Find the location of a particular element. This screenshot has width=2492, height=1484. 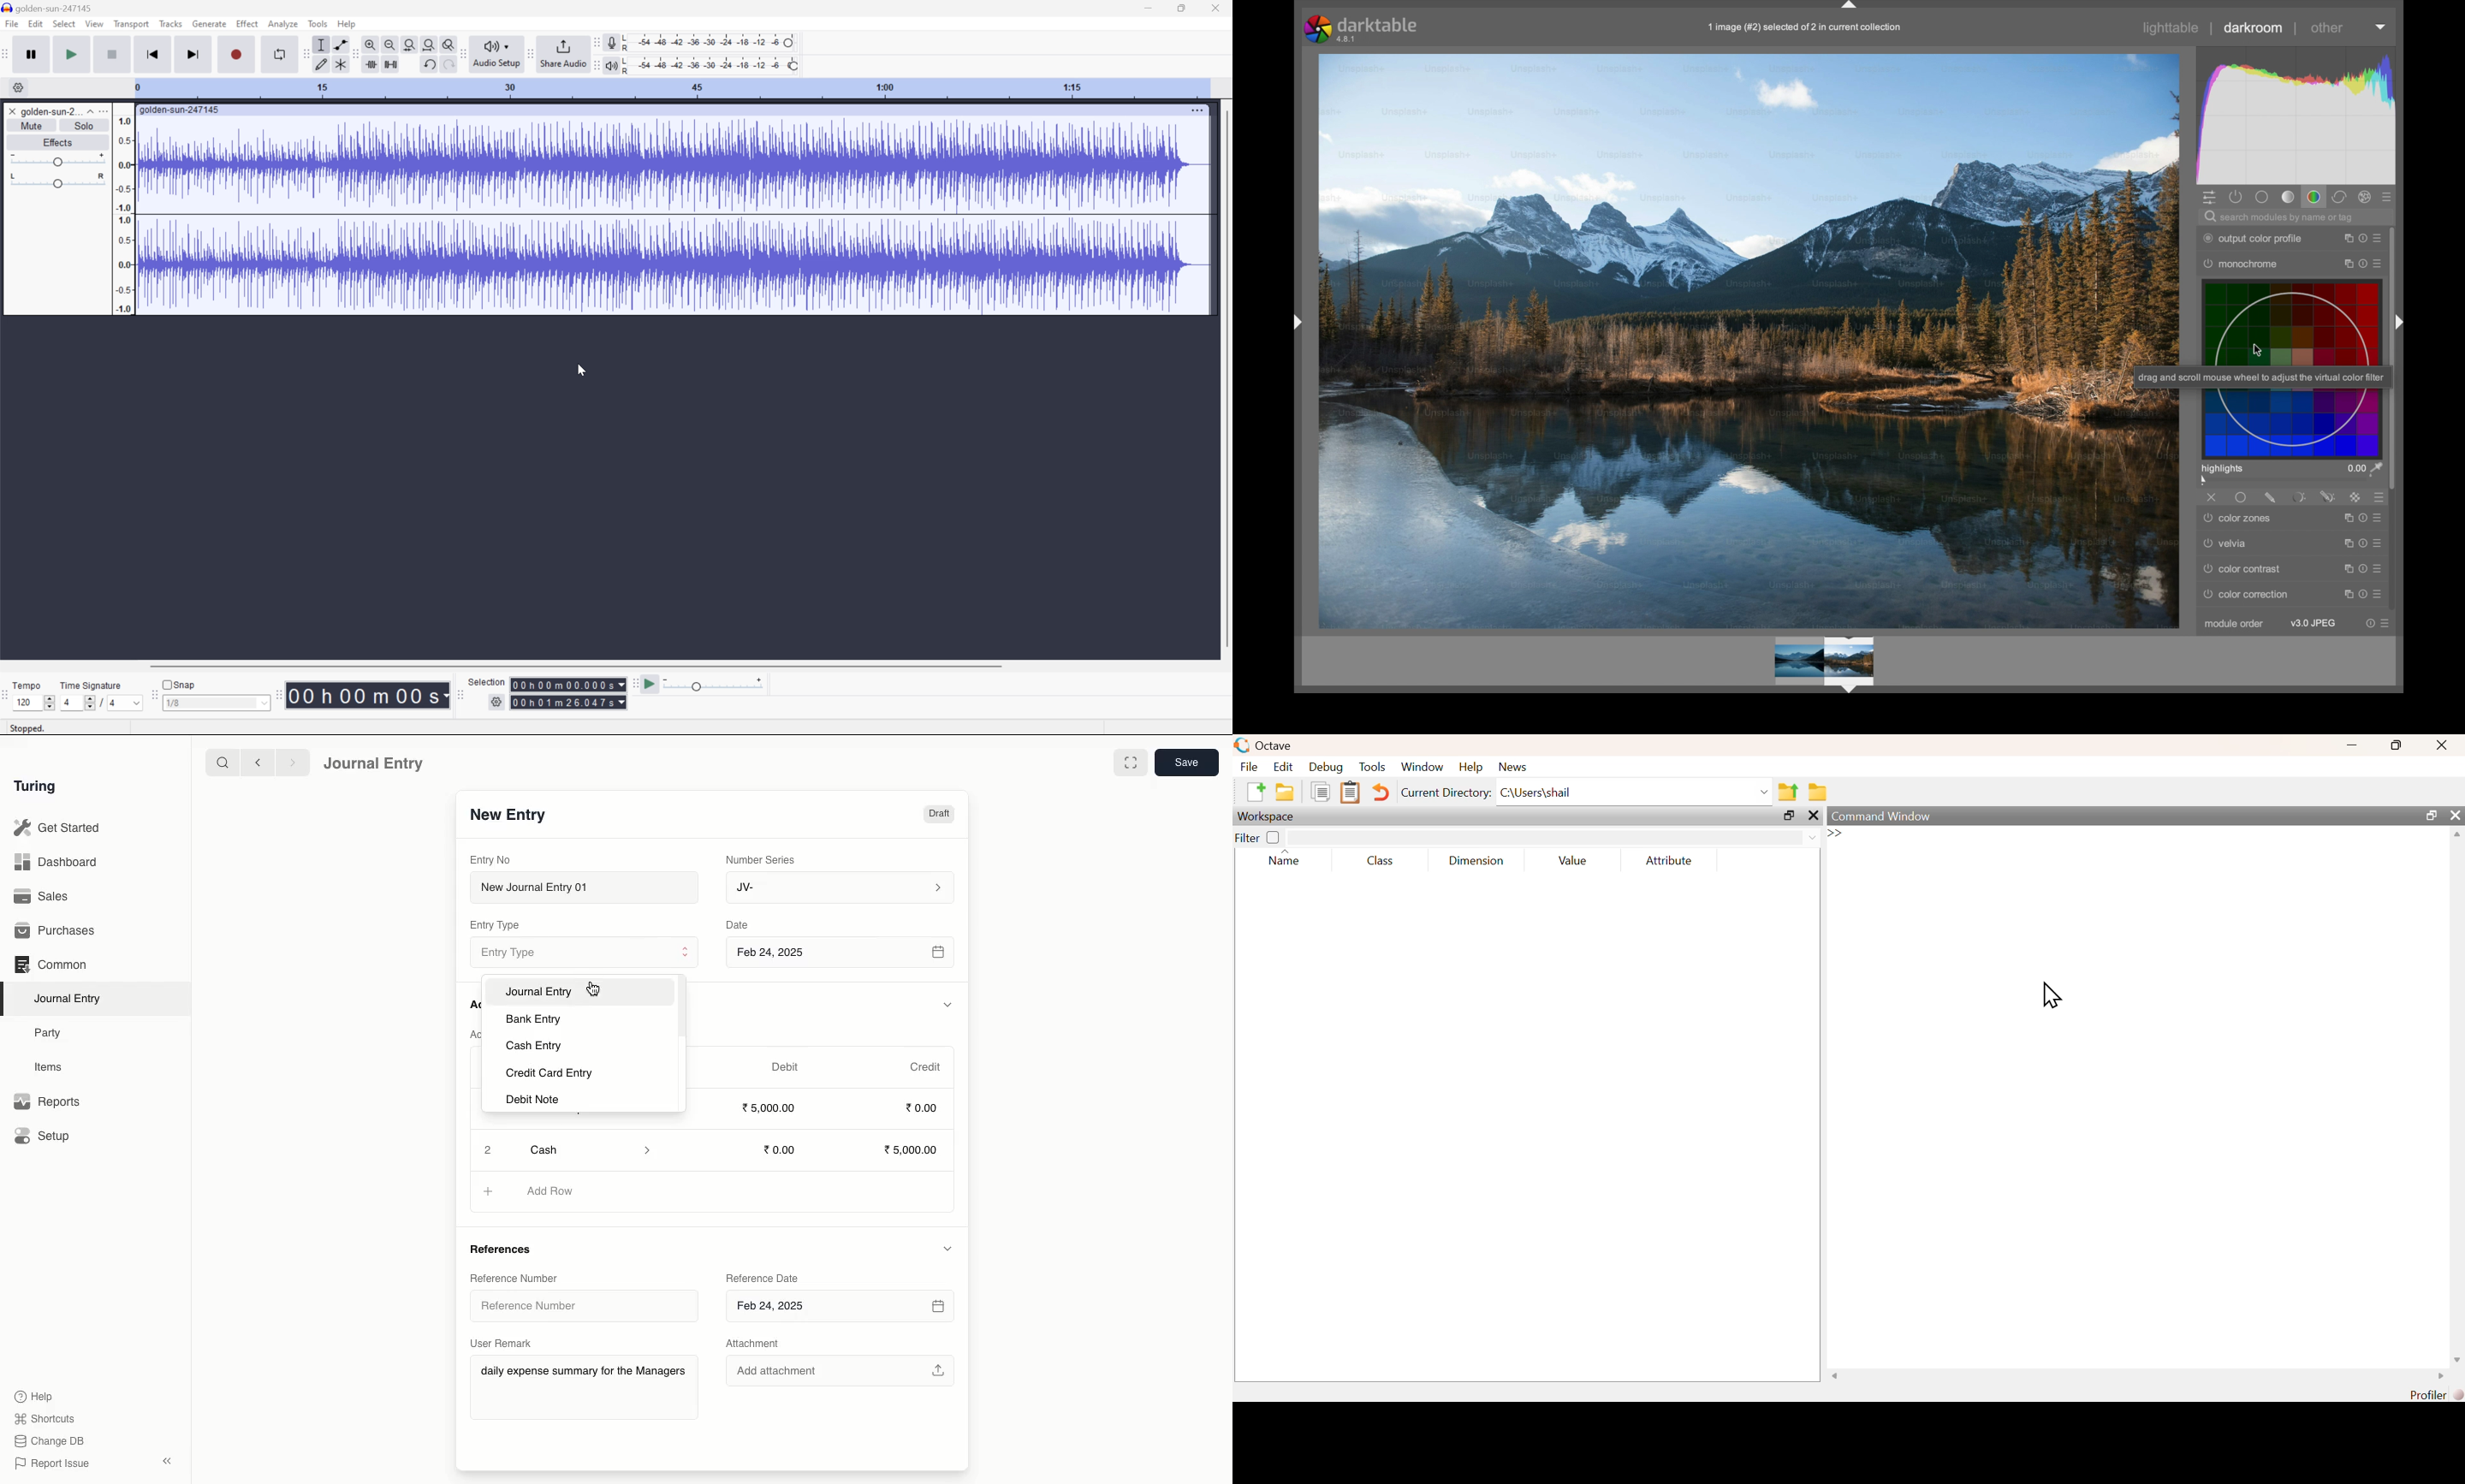

New Entry is located at coordinates (509, 816).